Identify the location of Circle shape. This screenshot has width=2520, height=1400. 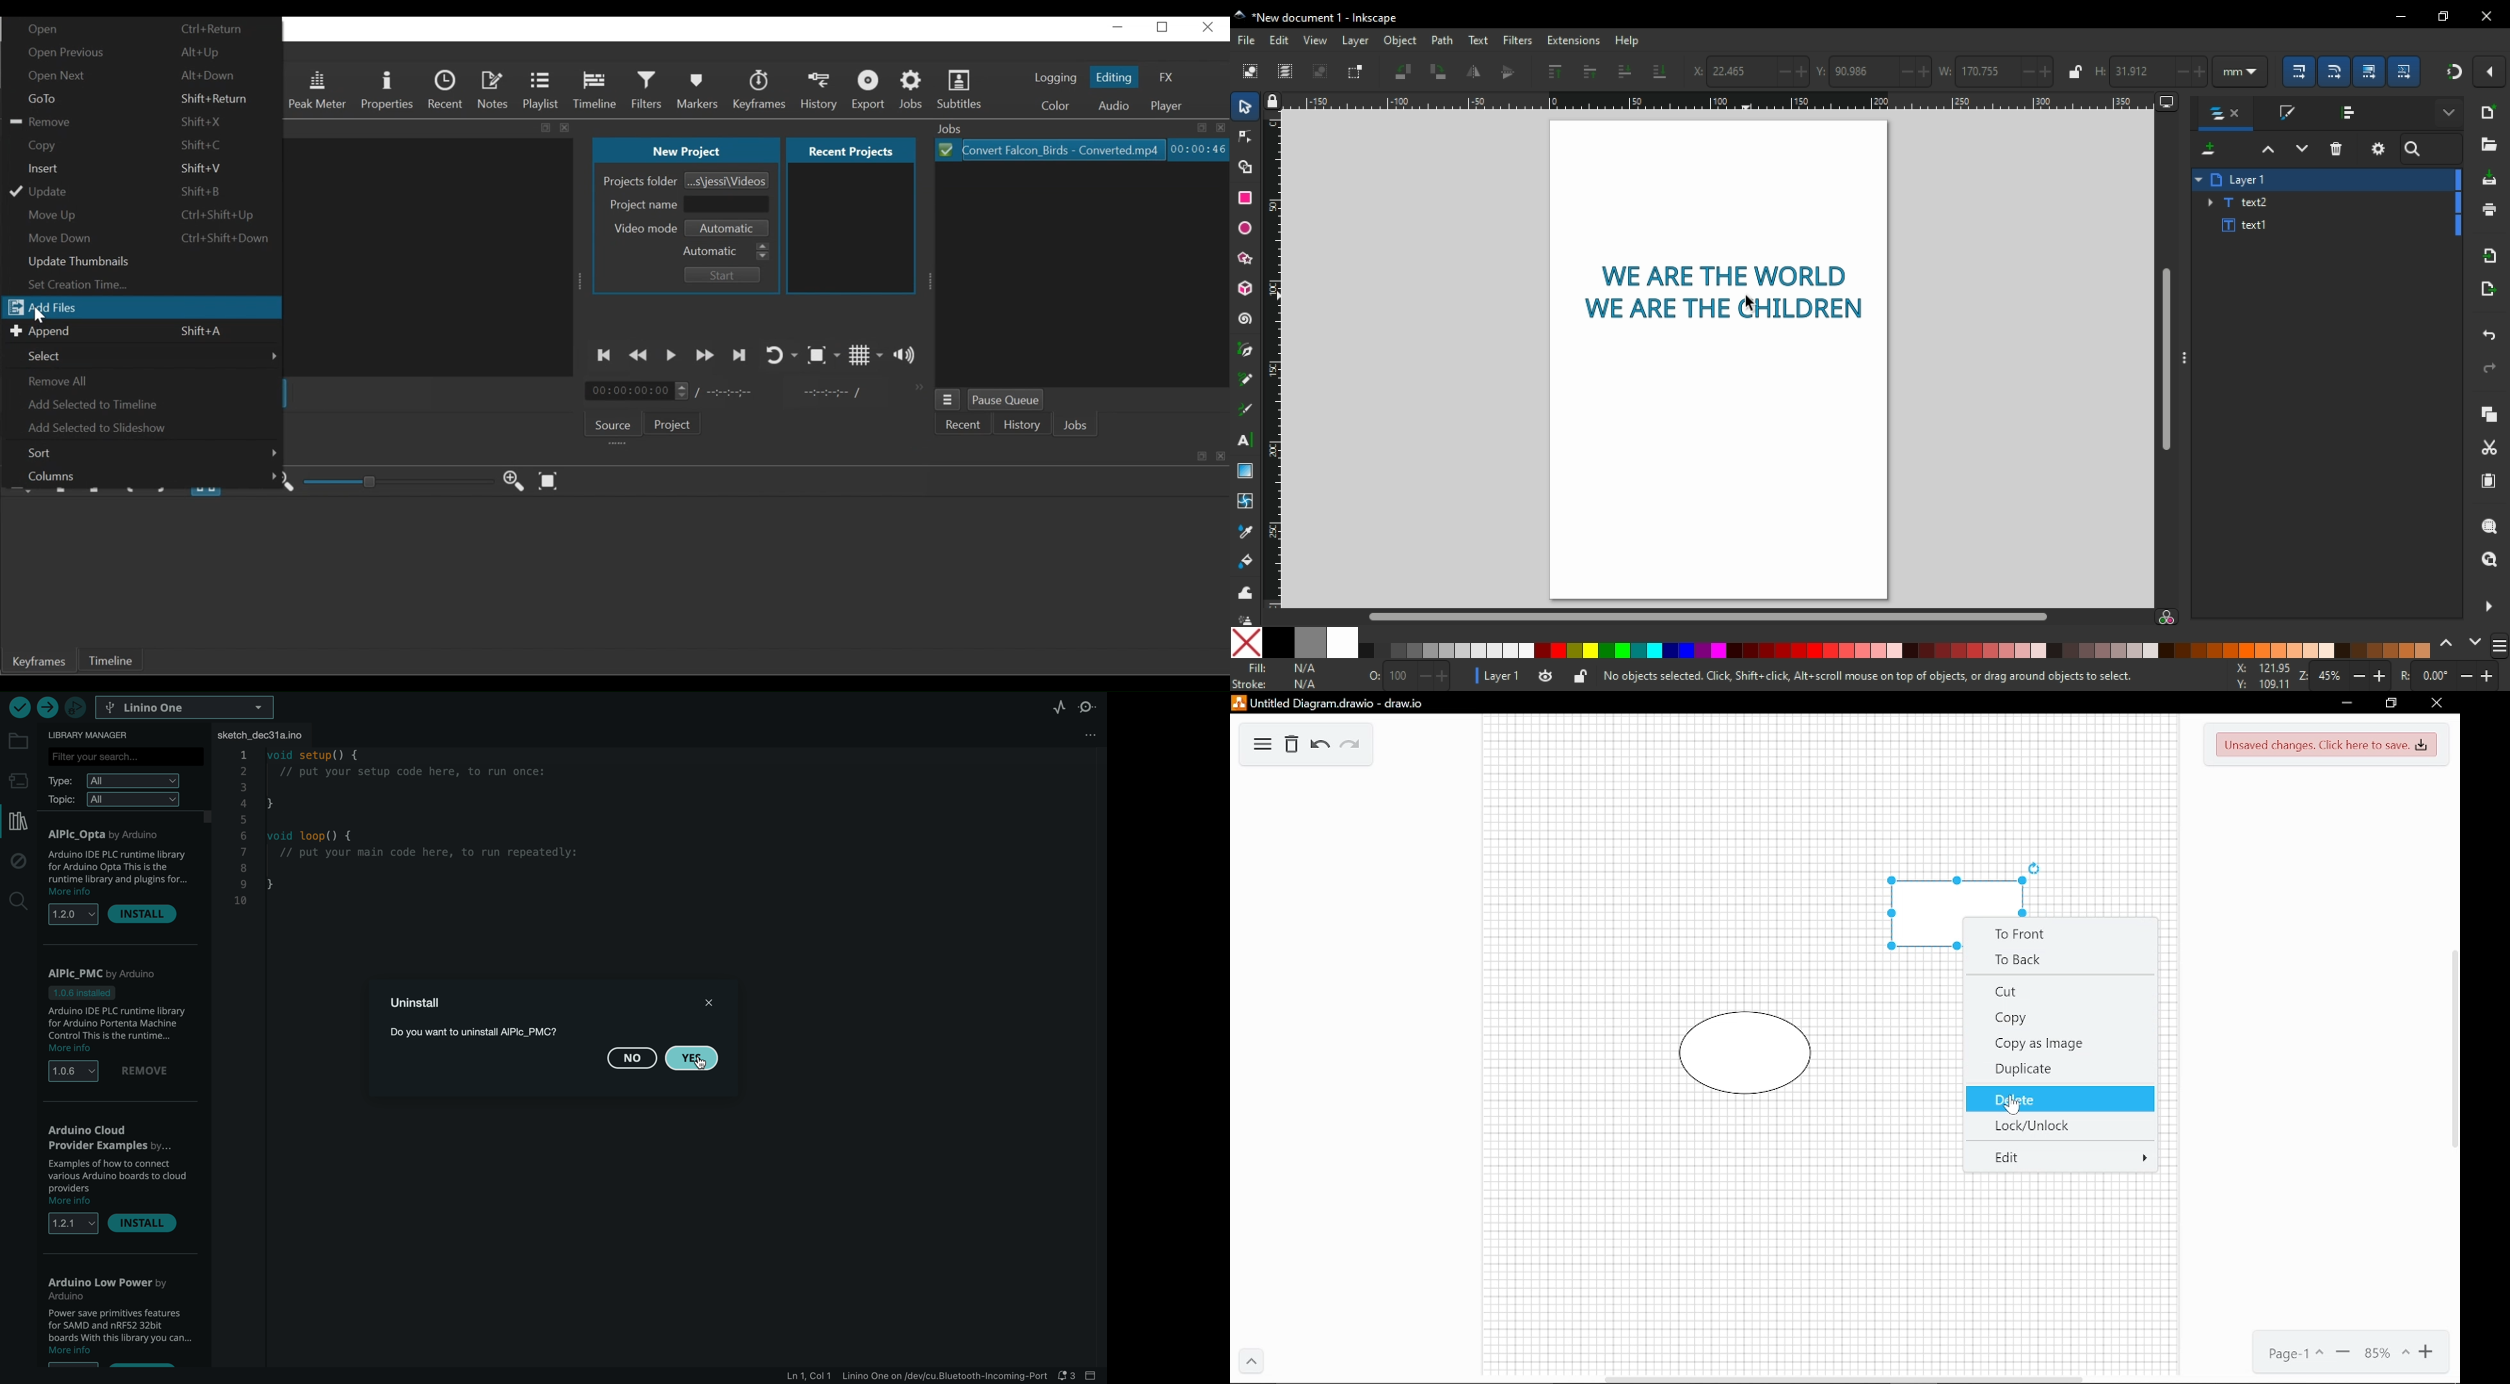
(1747, 1053).